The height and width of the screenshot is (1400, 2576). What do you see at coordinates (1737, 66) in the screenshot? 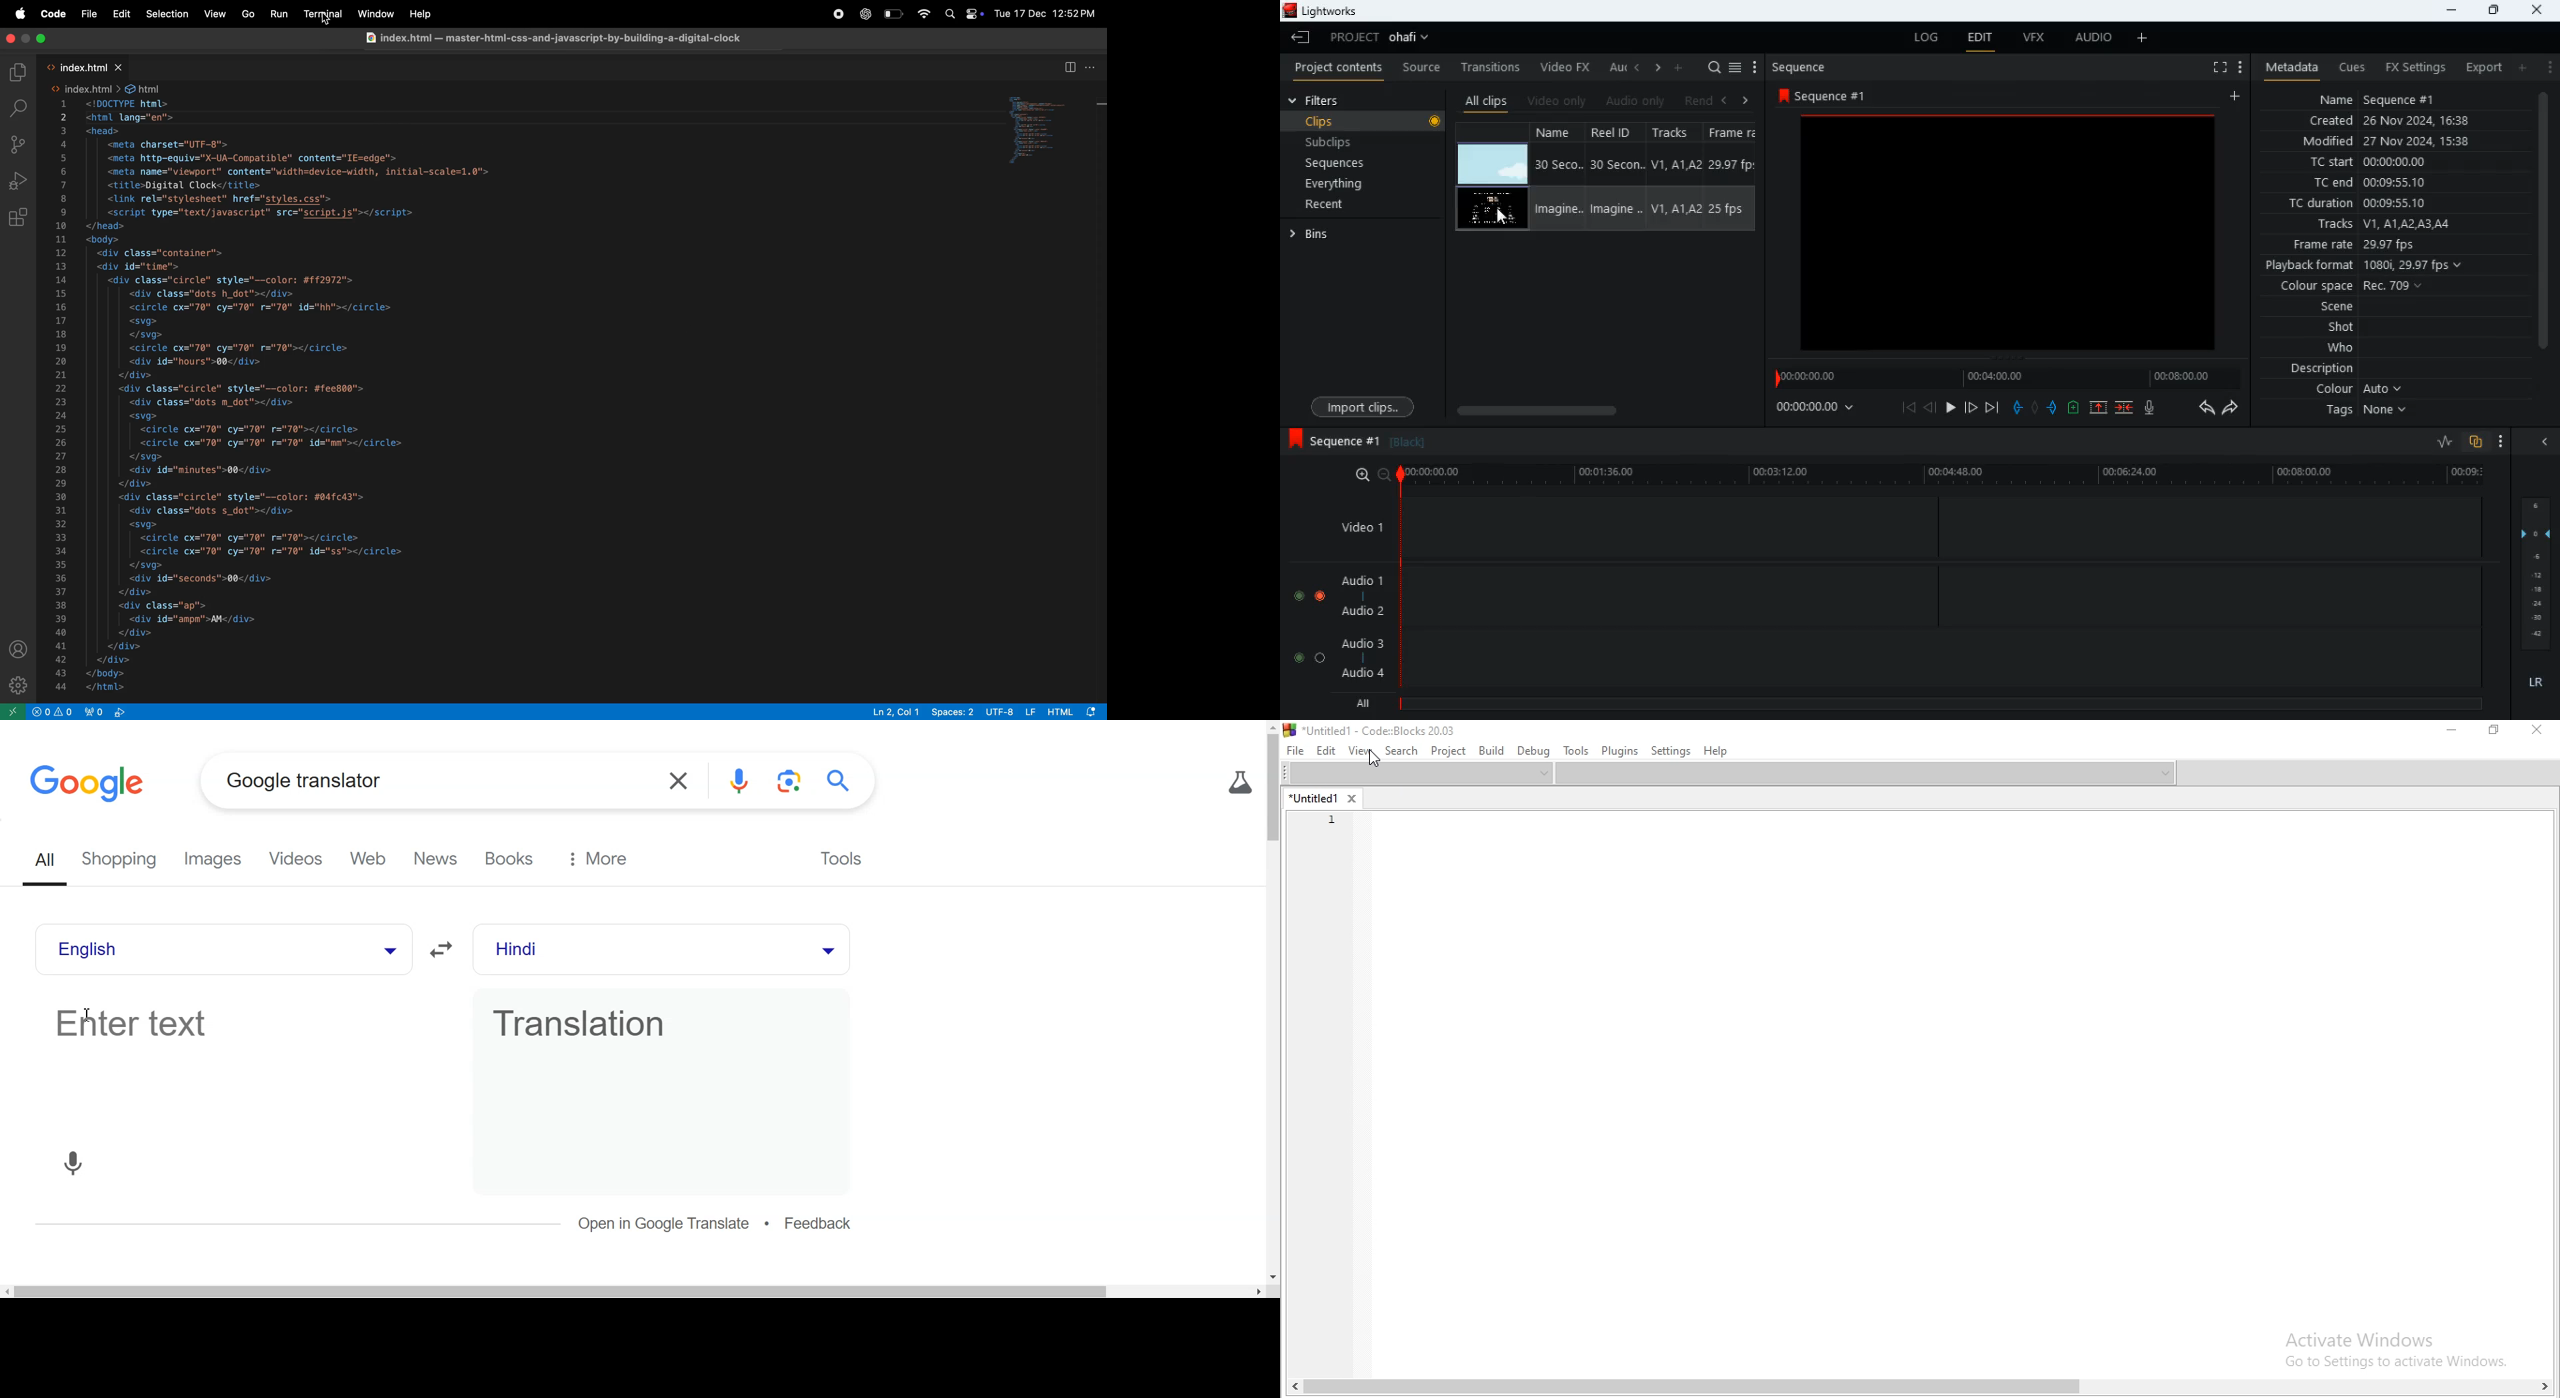
I see `select` at bounding box center [1737, 66].